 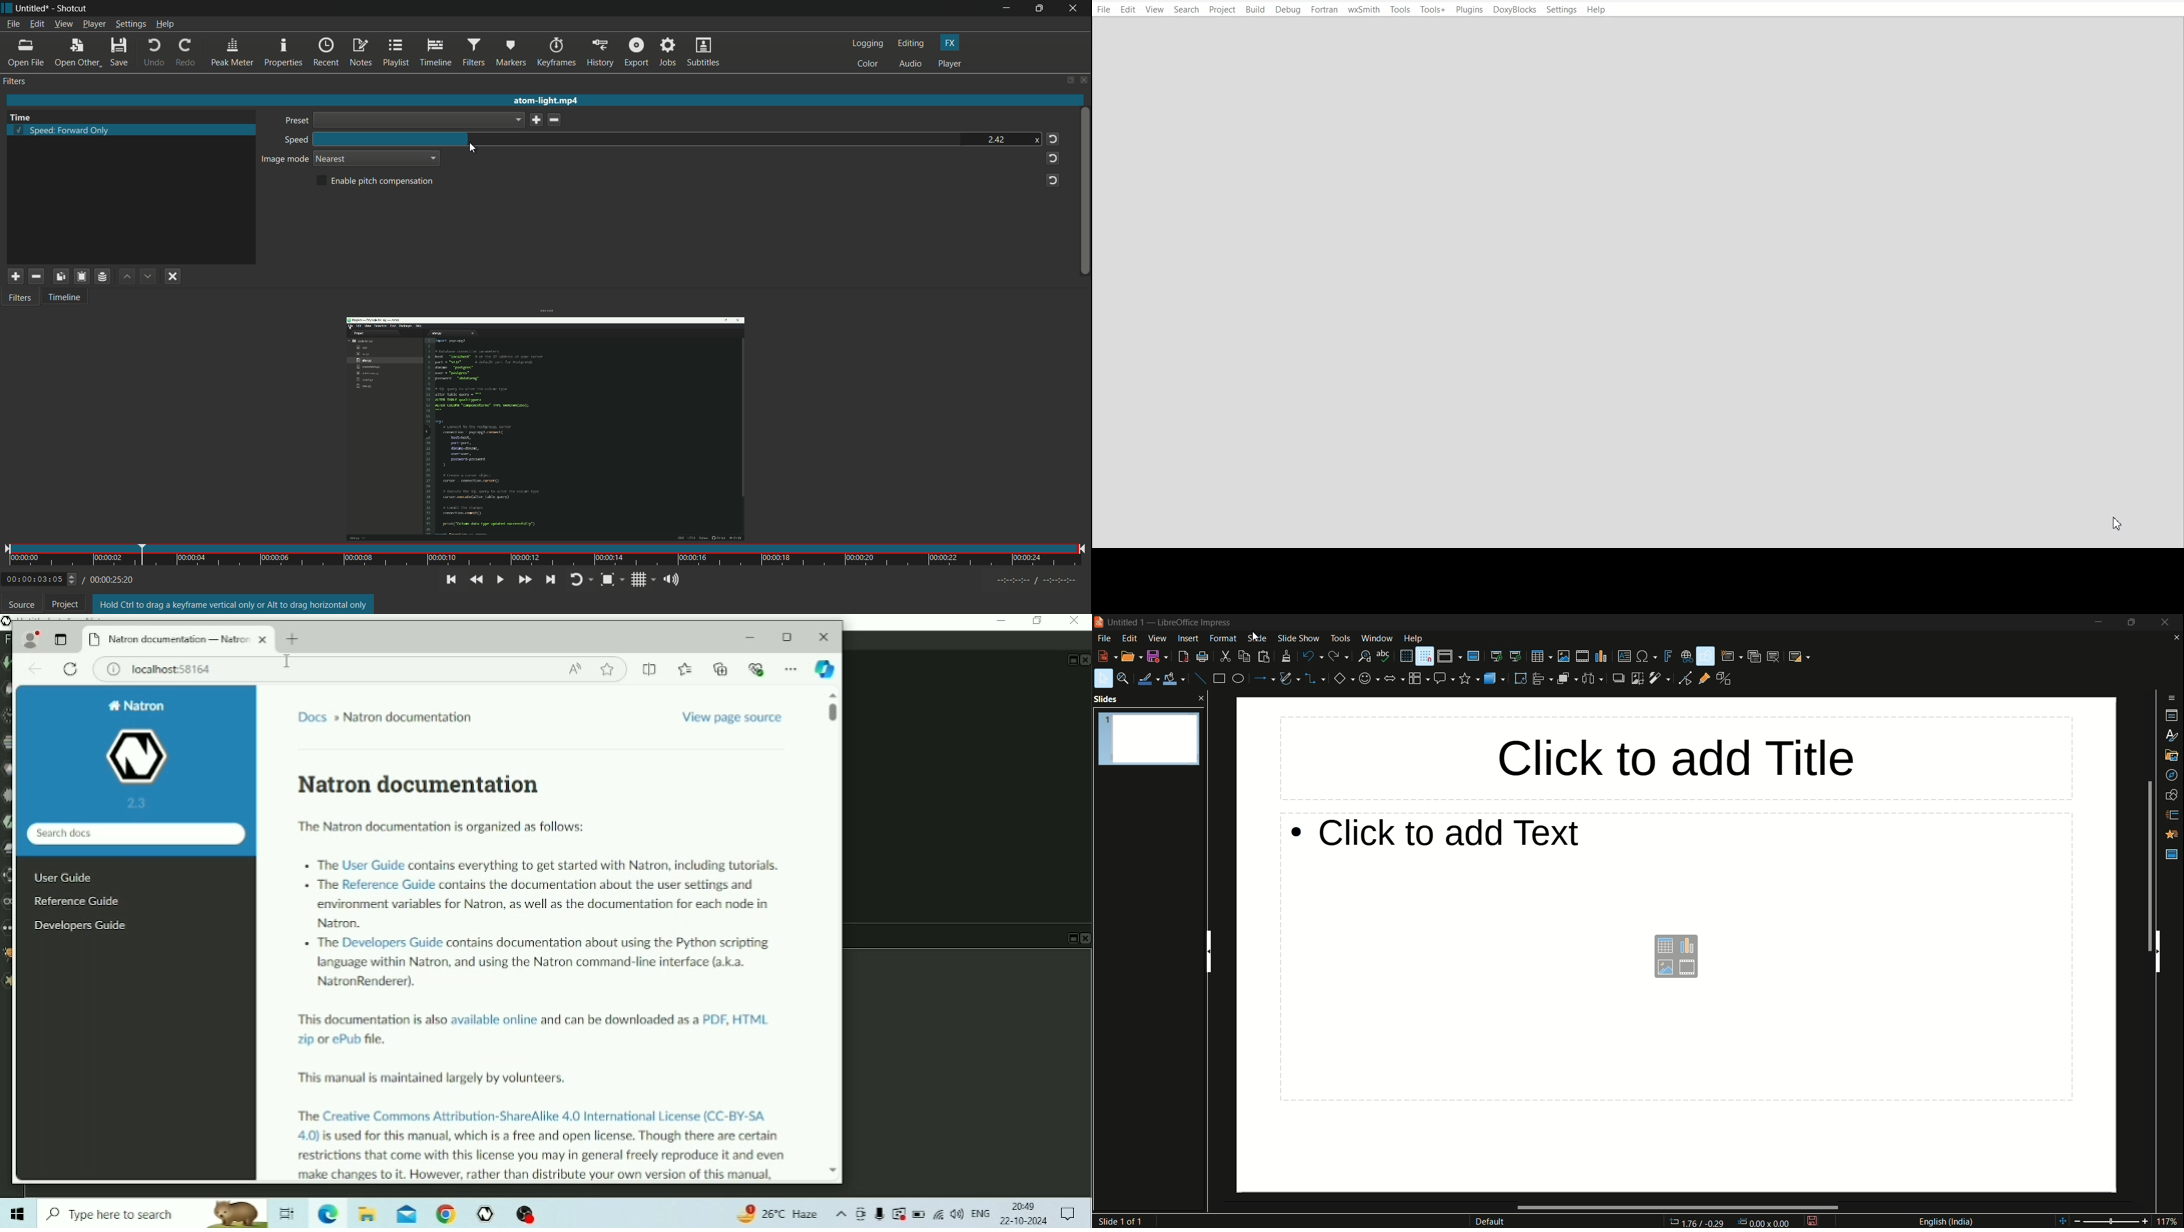 I want to click on default, so click(x=1492, y=1222).